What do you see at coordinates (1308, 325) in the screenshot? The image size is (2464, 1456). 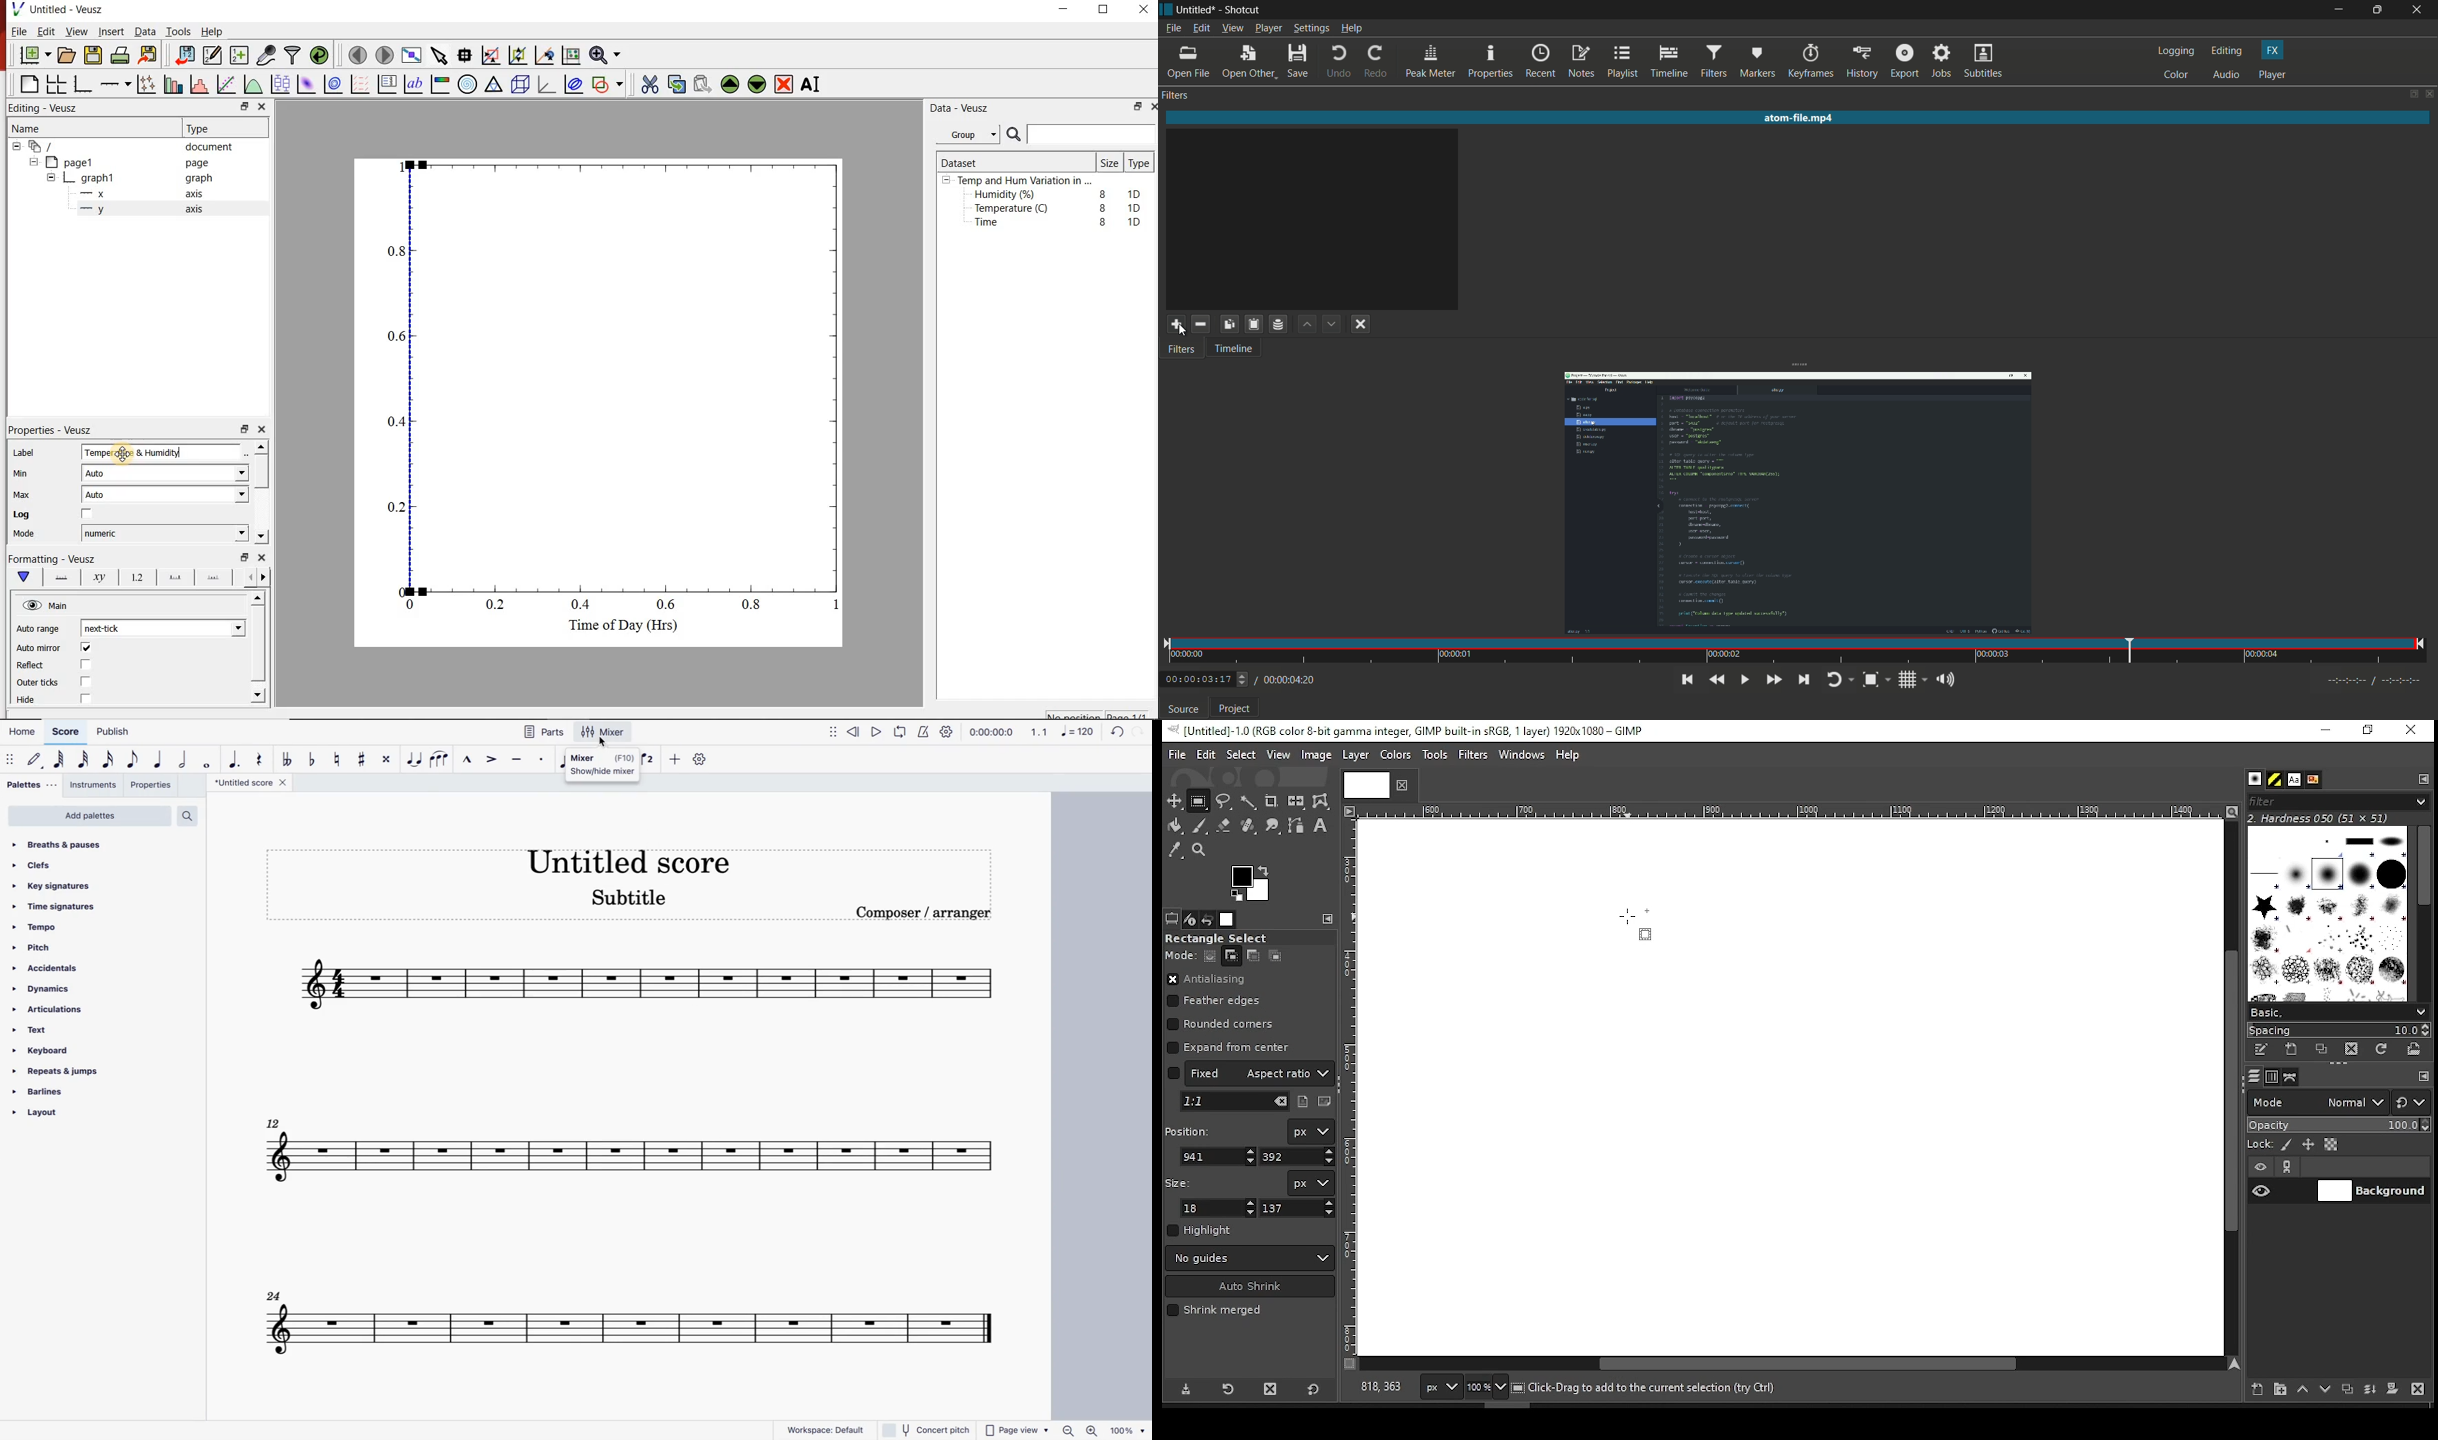 I see `move filter up` at bounding box center [1308, 325].